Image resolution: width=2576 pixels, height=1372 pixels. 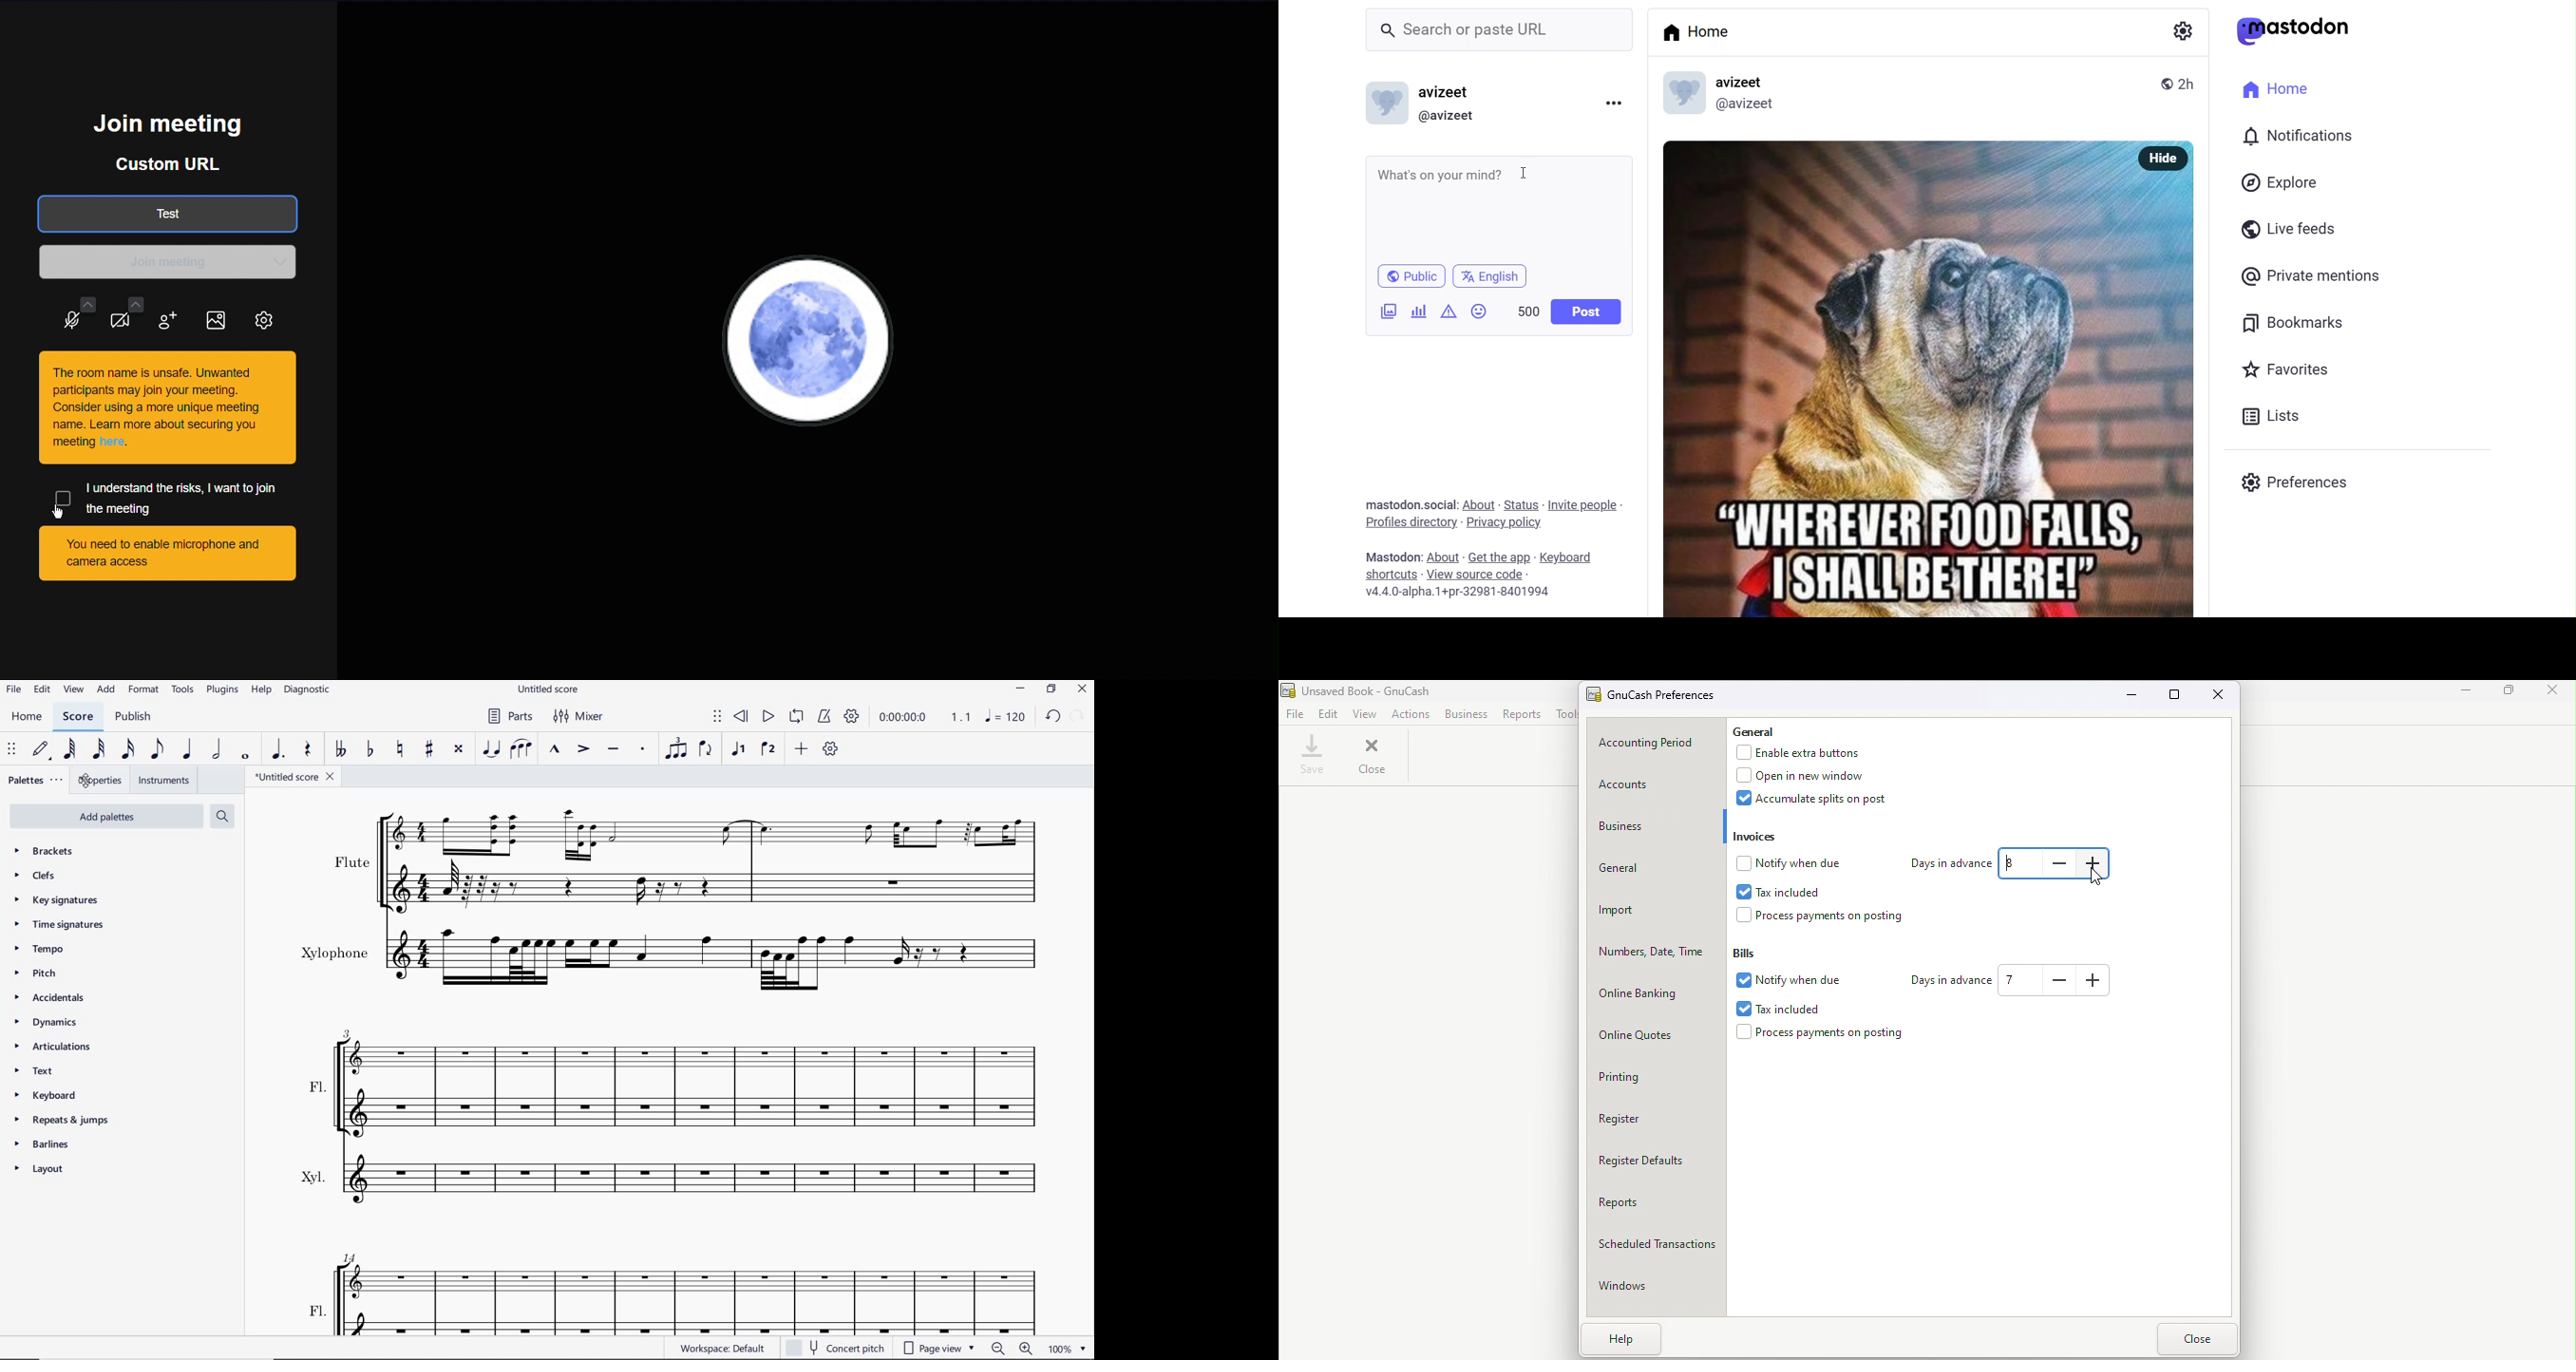 What do you see at coordinates (184, 497) in the screenshot?
I see `I understand the risks` at bounding box center [184, 497].